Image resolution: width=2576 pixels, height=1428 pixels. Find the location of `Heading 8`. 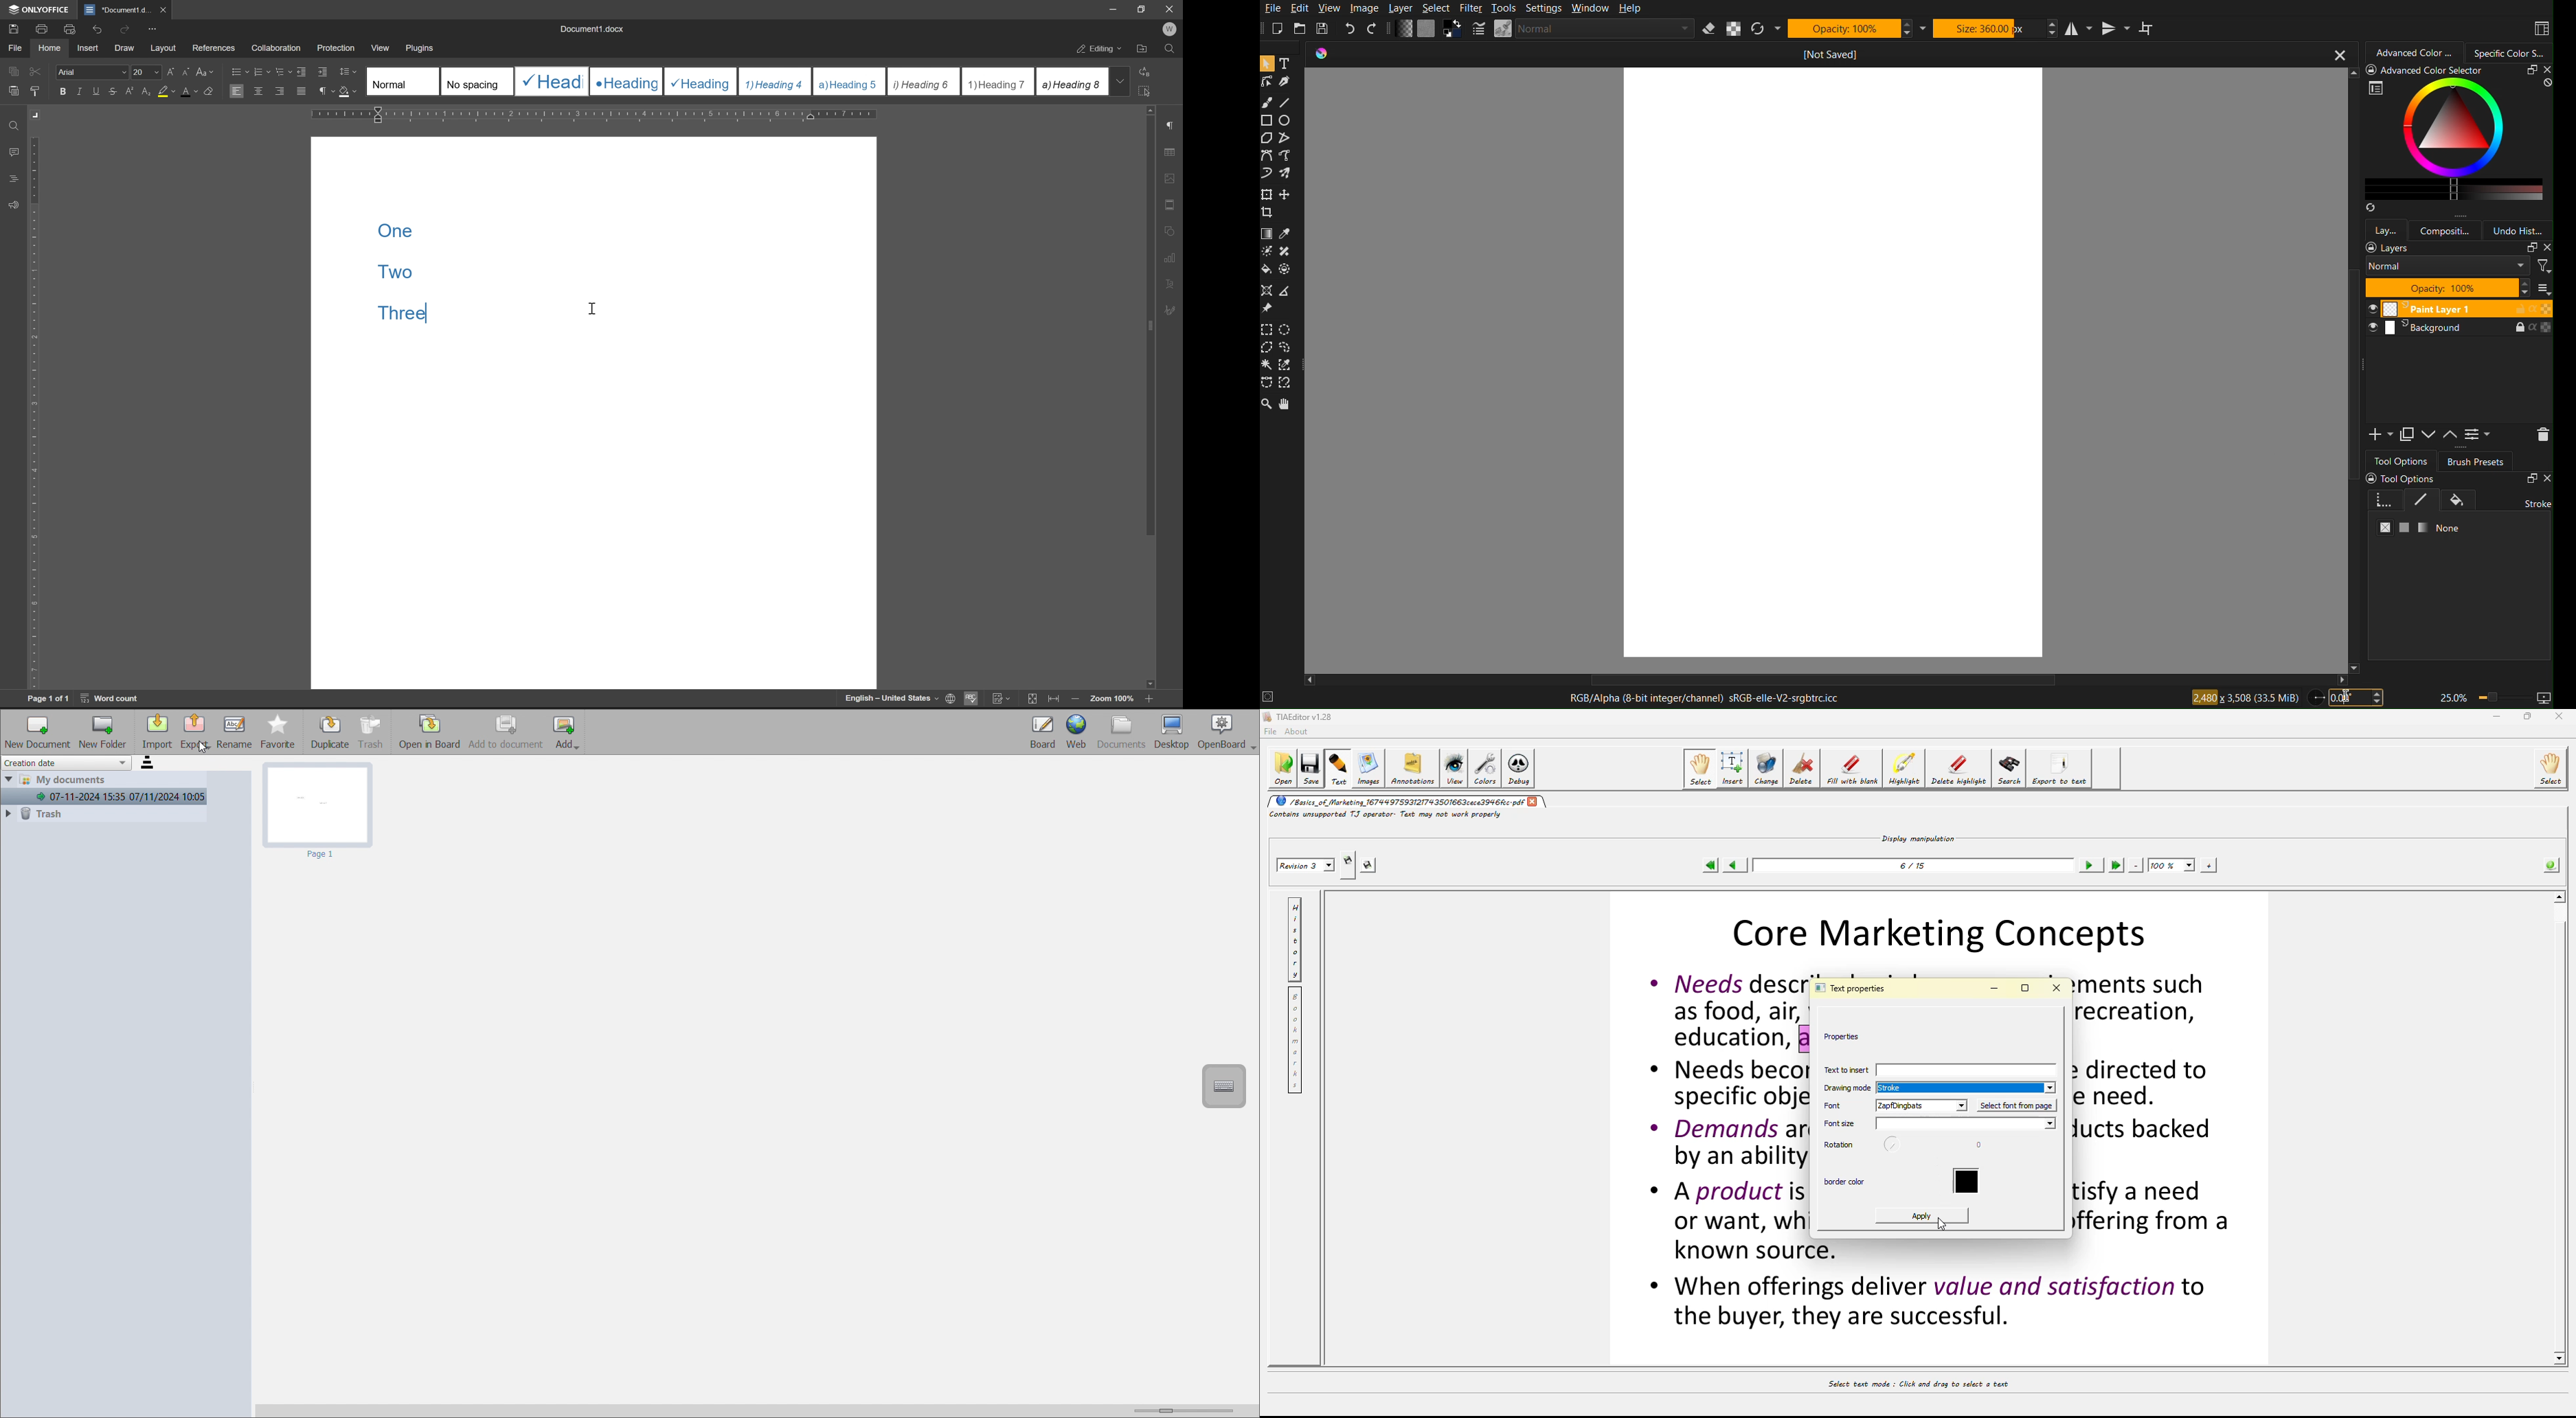

Heading 8 is located at coordinates (1071, 80).